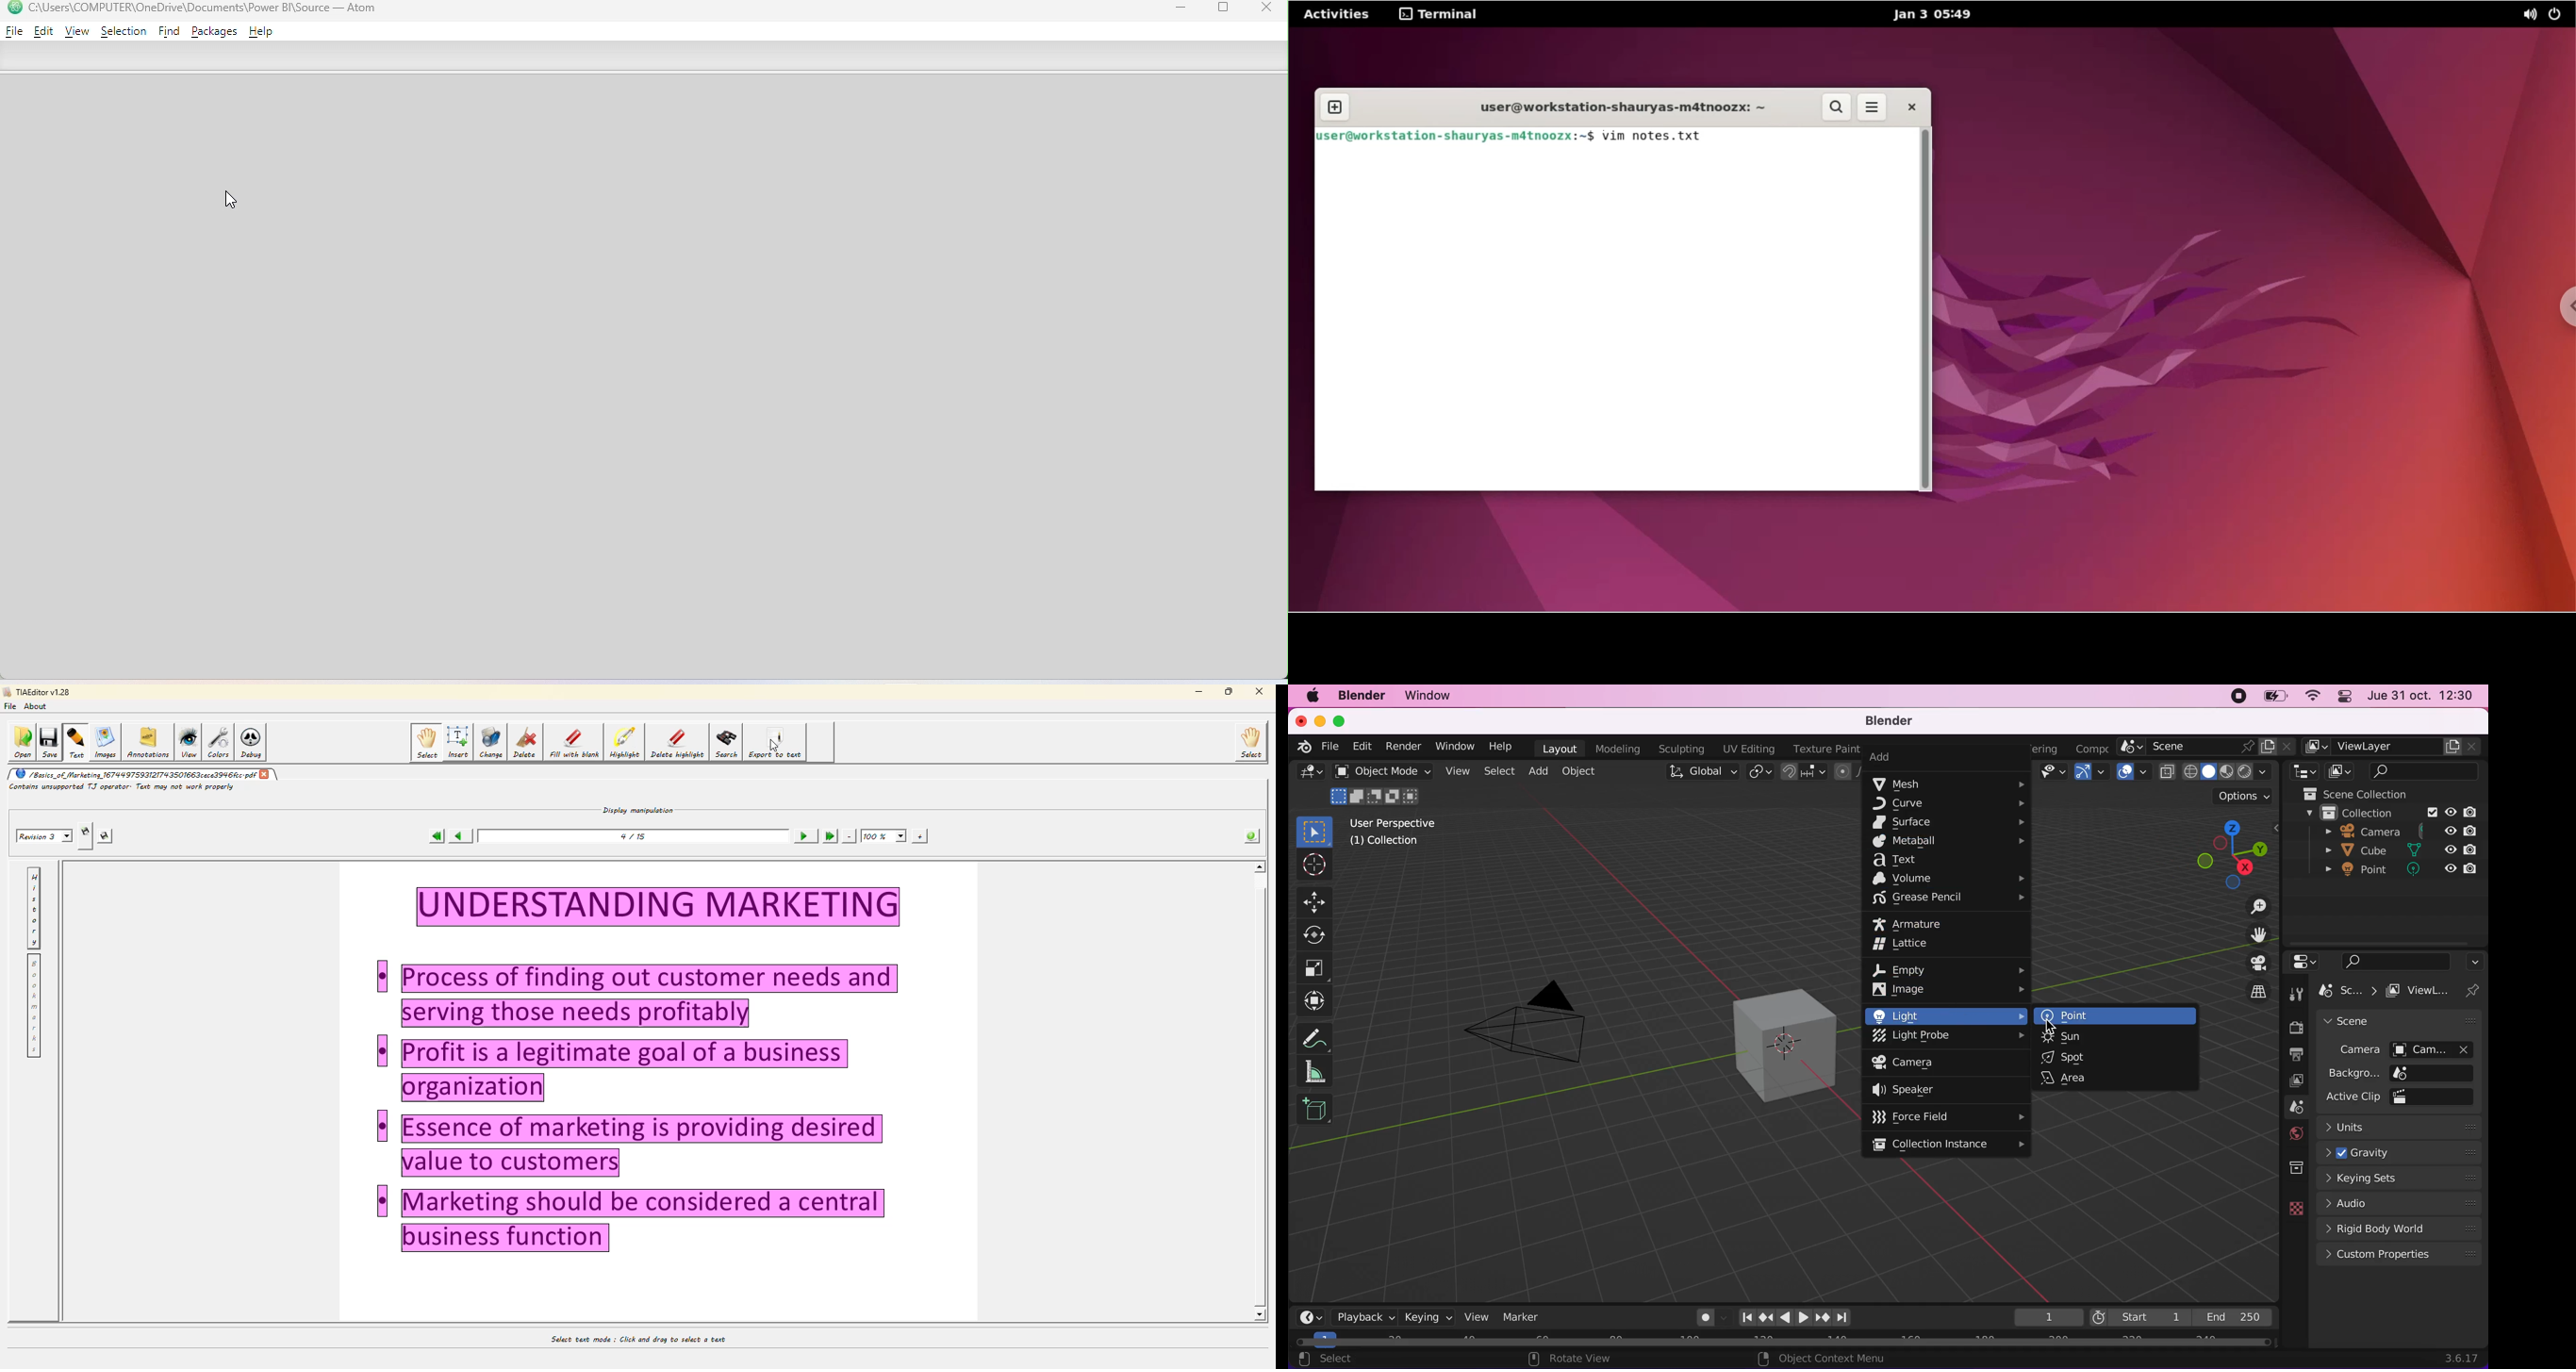 This screenshot has height=1372, width=2576. What do you see at coordinates (1542, 772) in the screenshot?
I see `add` at bounding box center [1542, 772].